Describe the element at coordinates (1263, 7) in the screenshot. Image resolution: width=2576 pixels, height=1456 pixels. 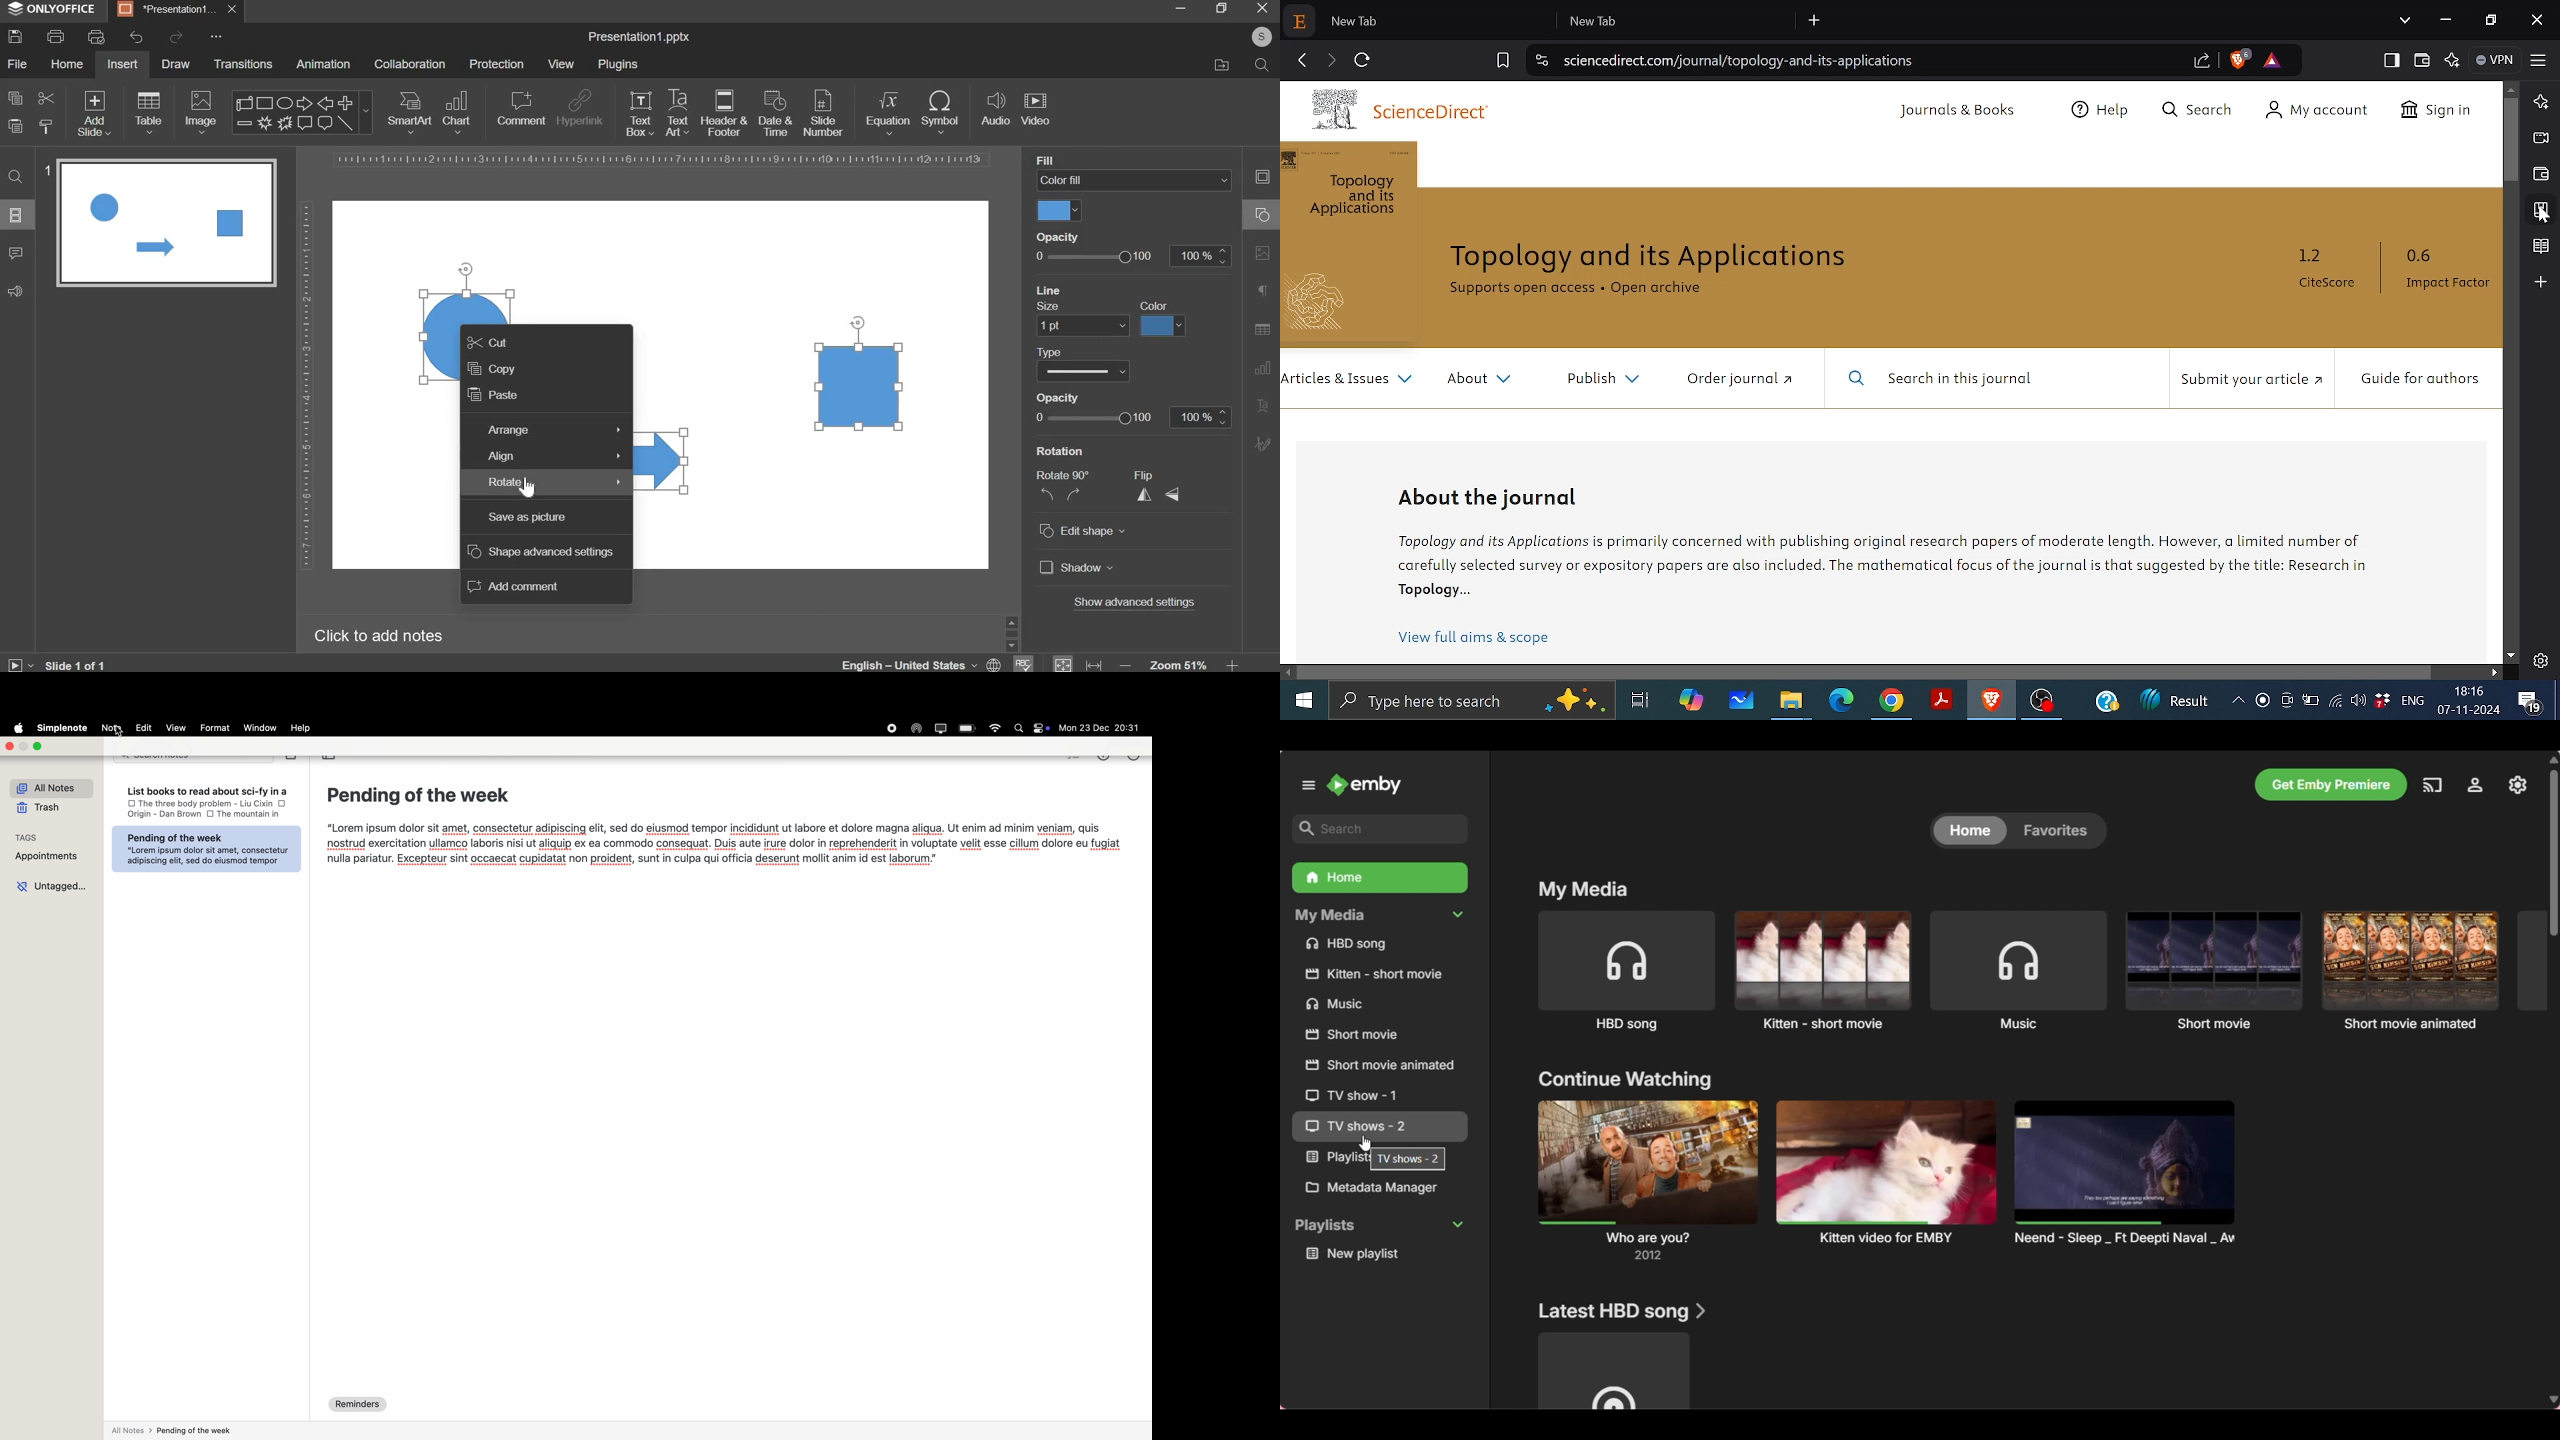
I see `exit` at that location.